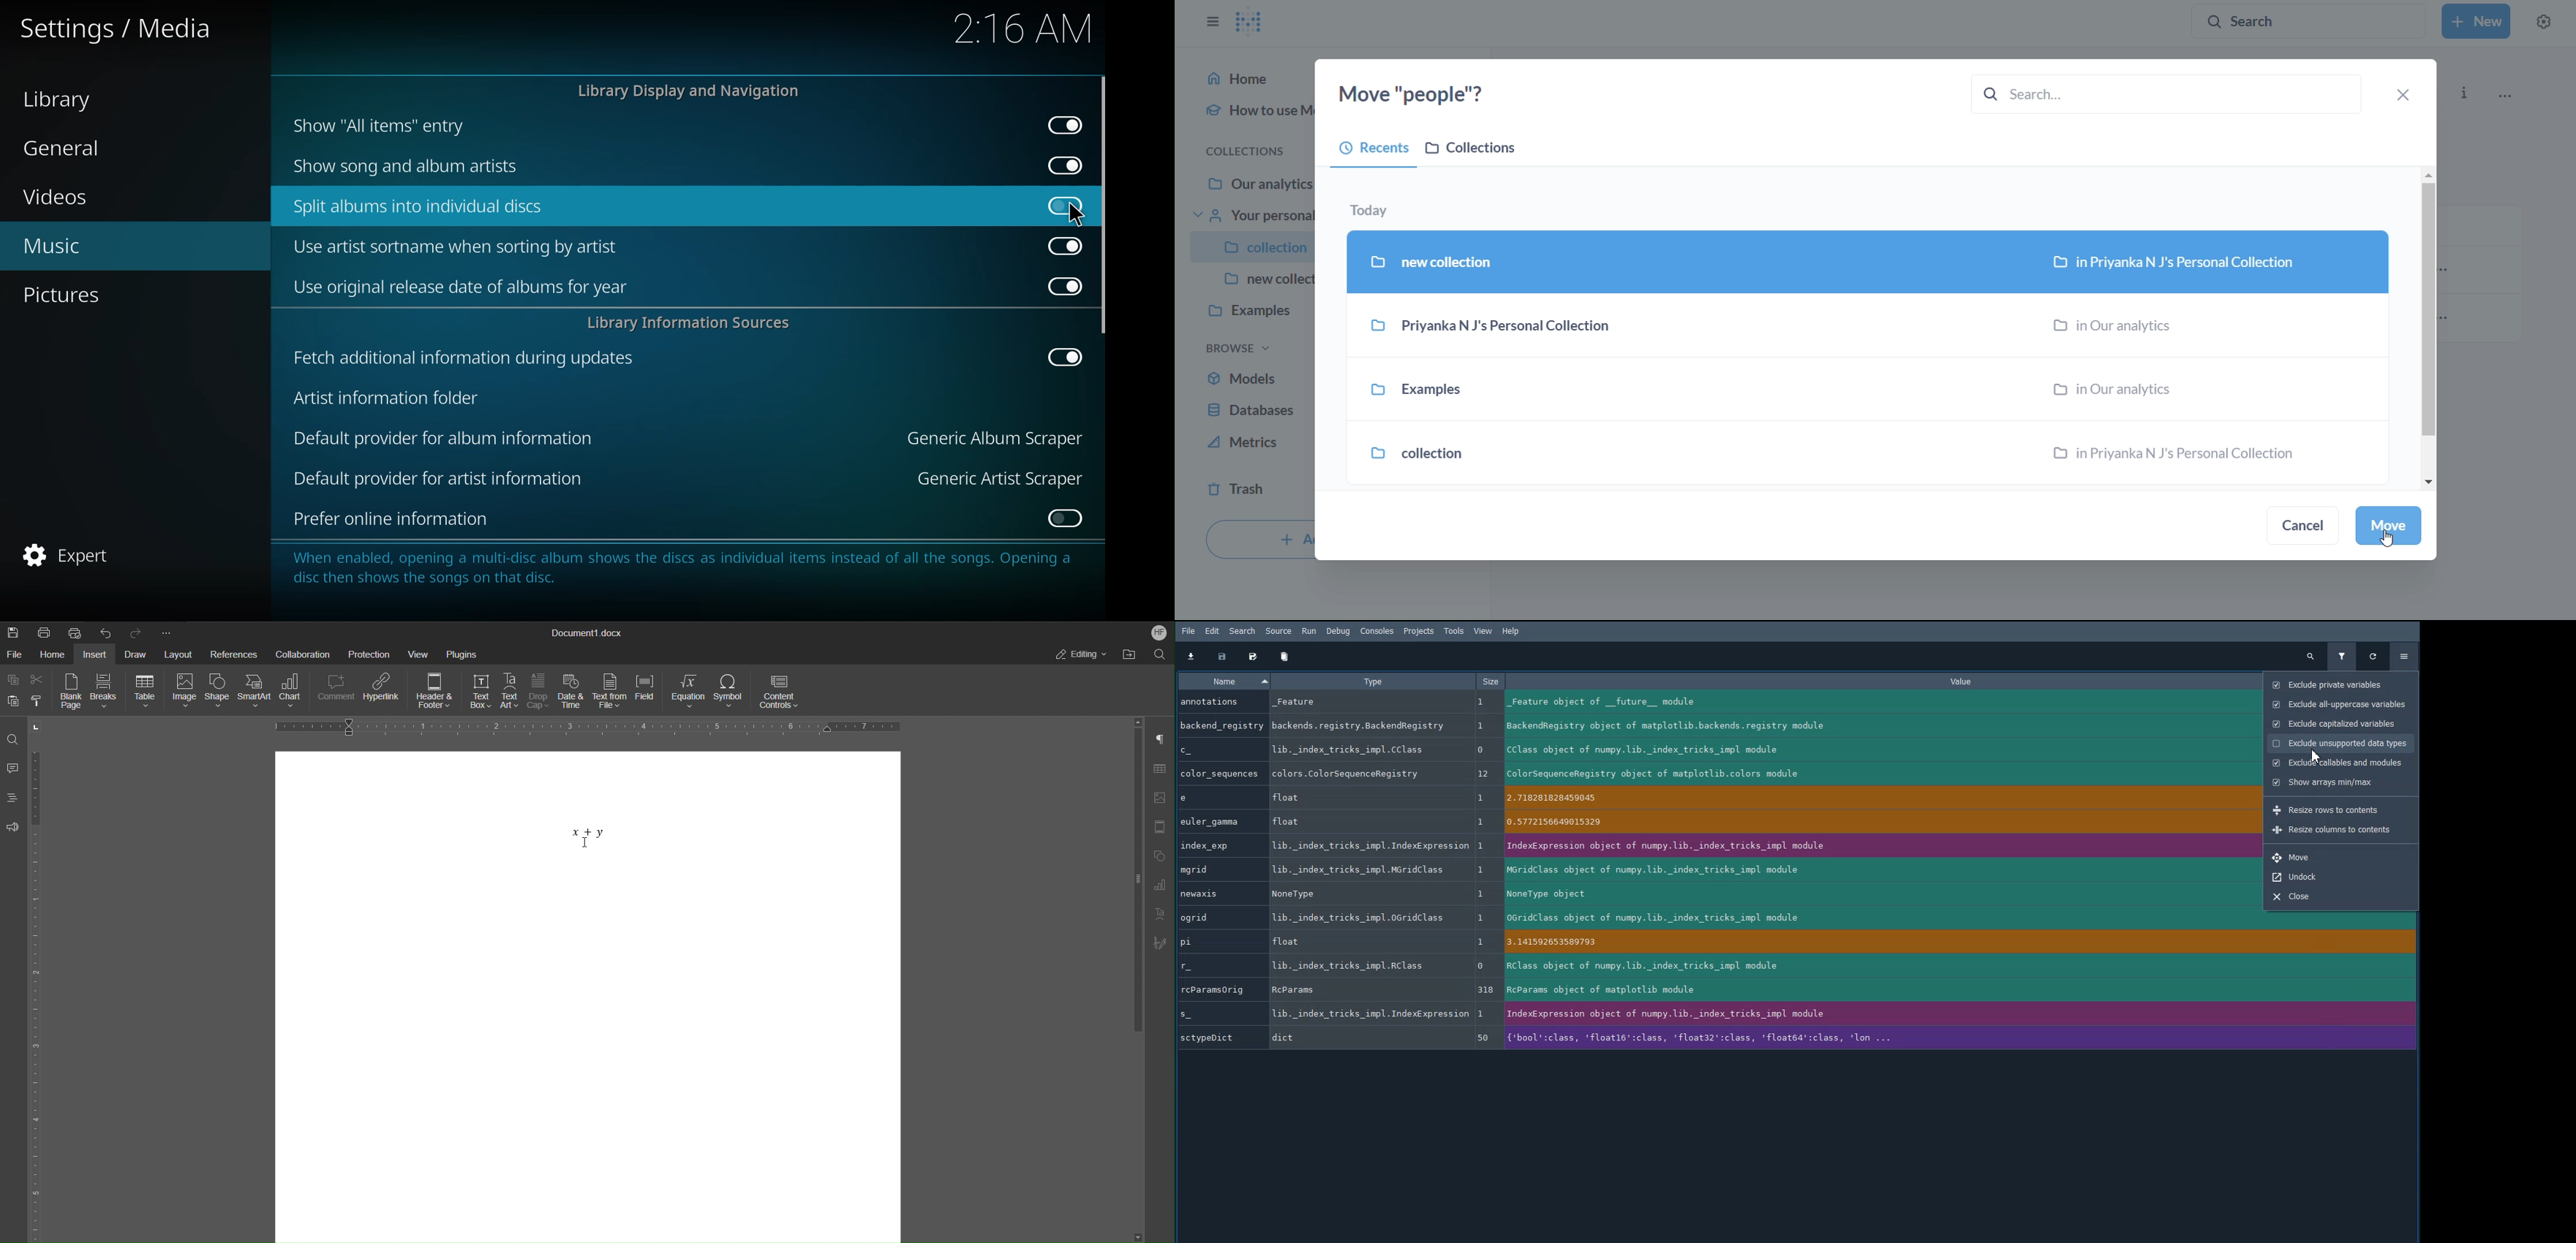 The width and height of the screenshot is (2576, 1260). I want to click on trash, so click(1248, 490).